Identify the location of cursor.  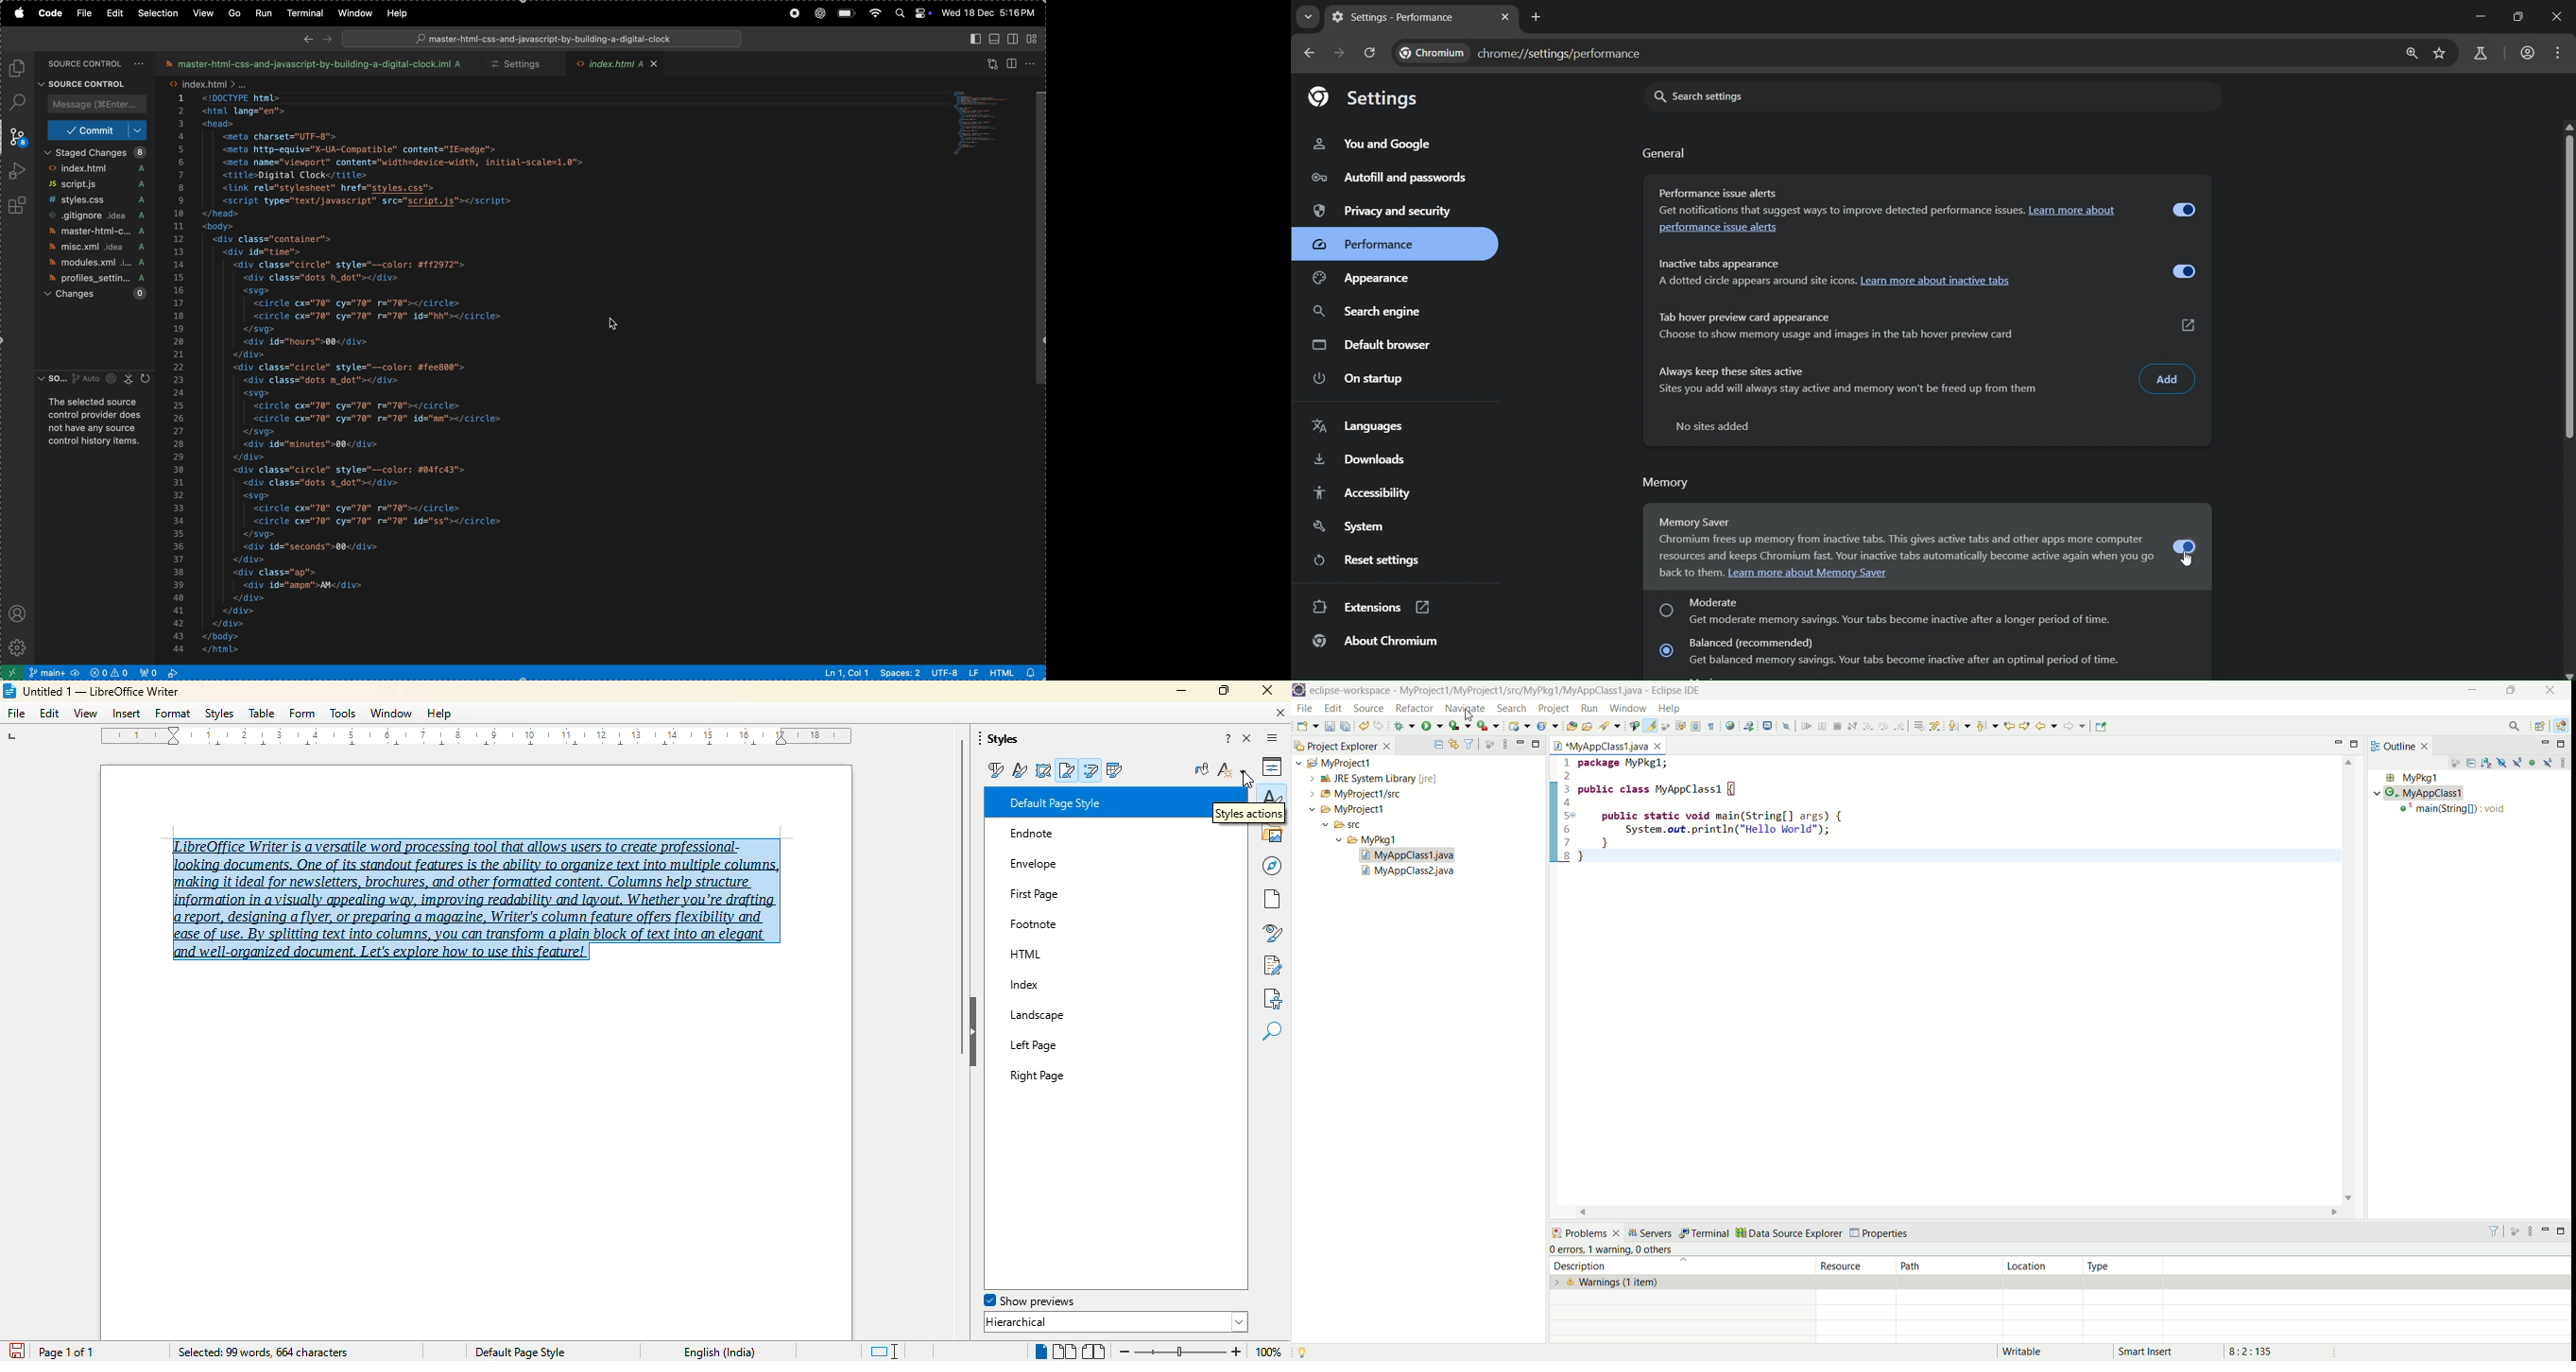
(1249, 779).